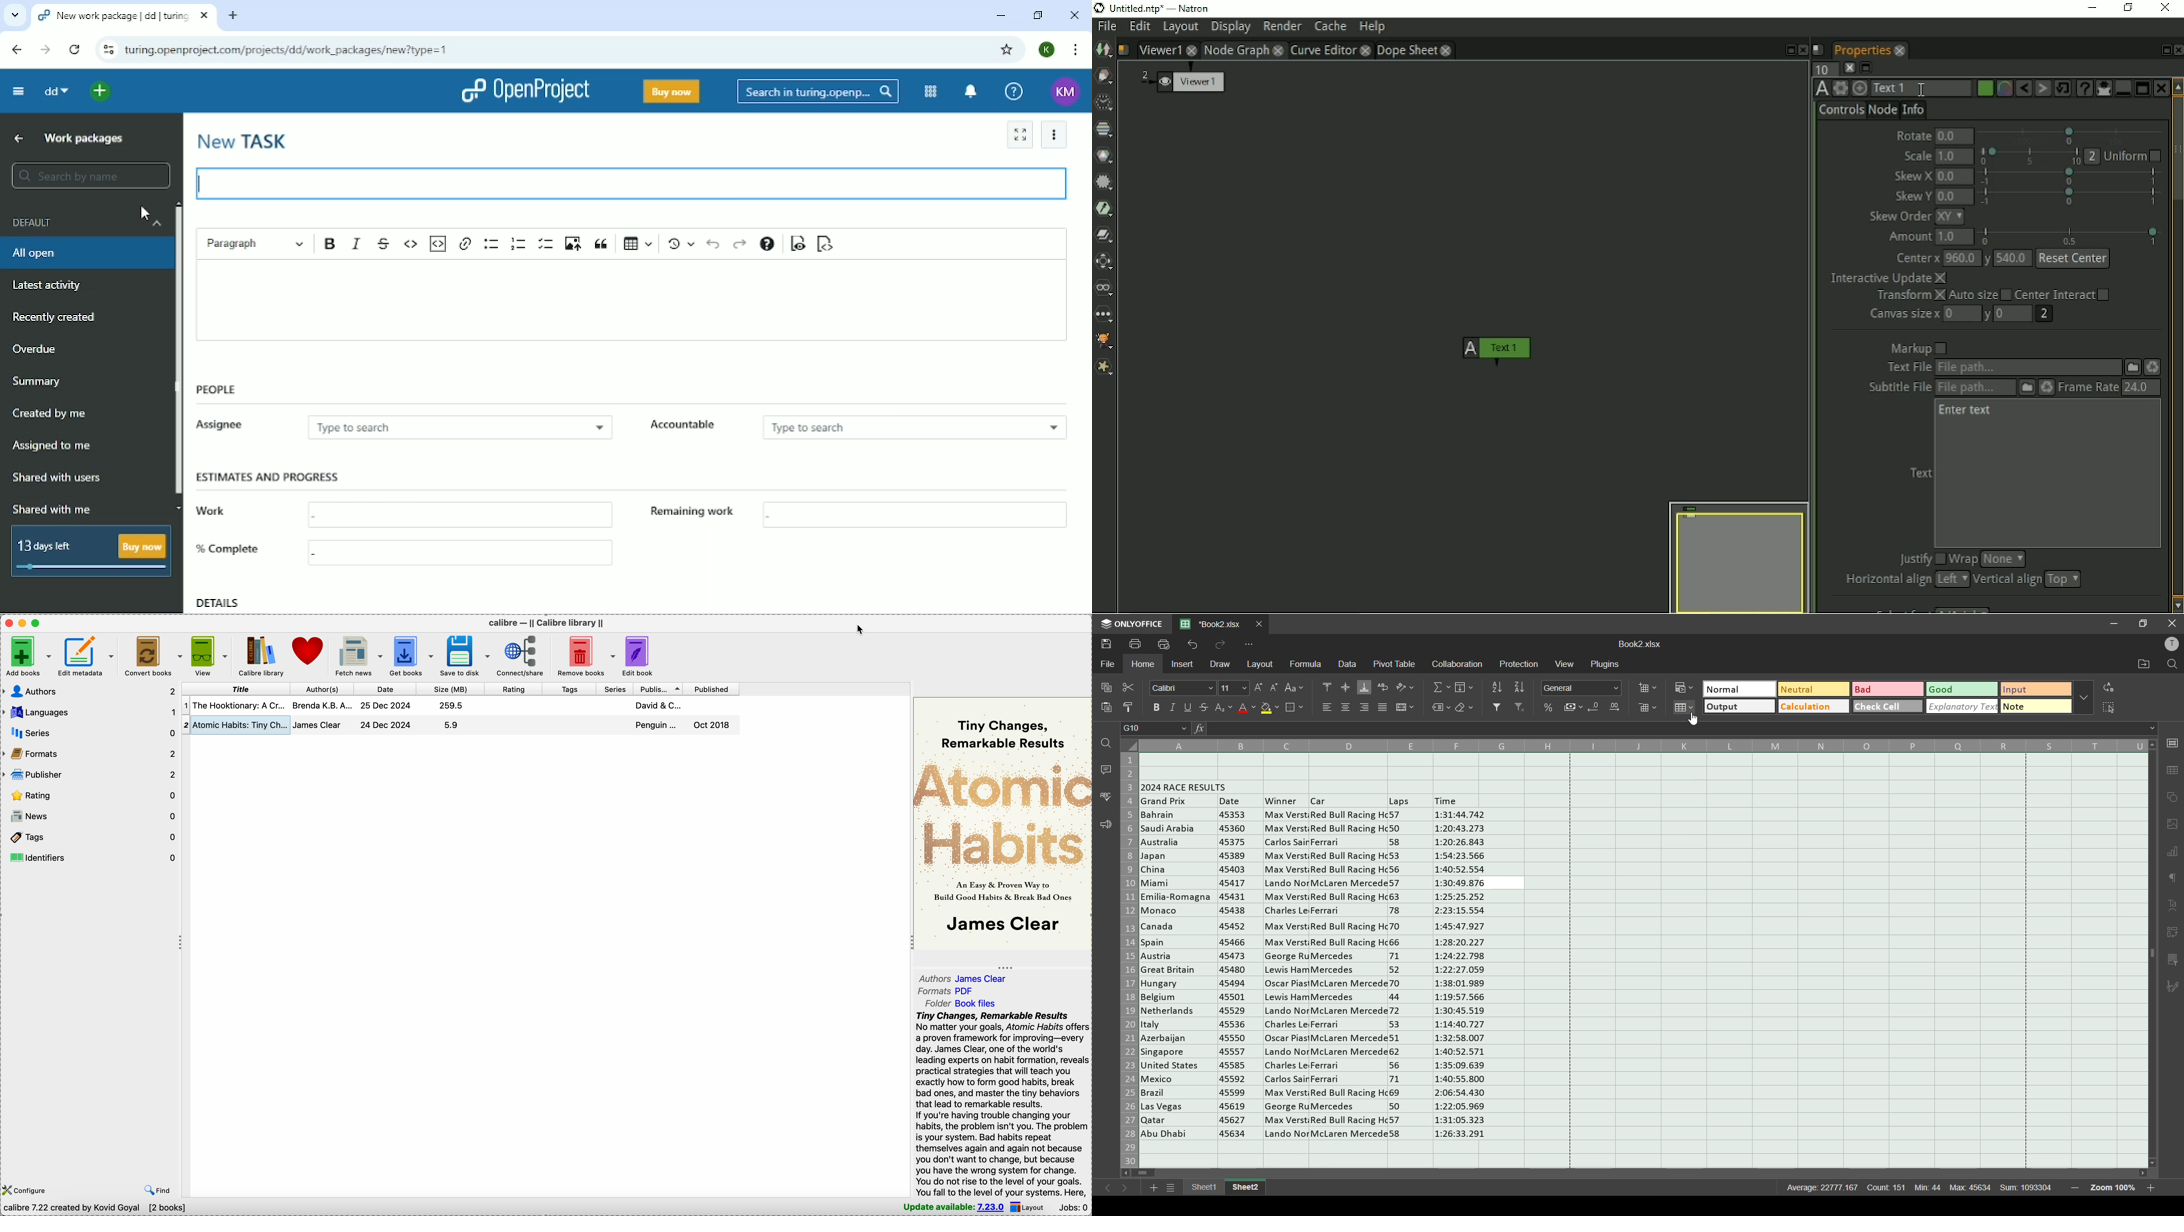 This screenshot has width=2184, height=1232. What do you see at coordinates (2173, 960) in the screenshot?
I see `slicer` at bounding box center [2173, 960].